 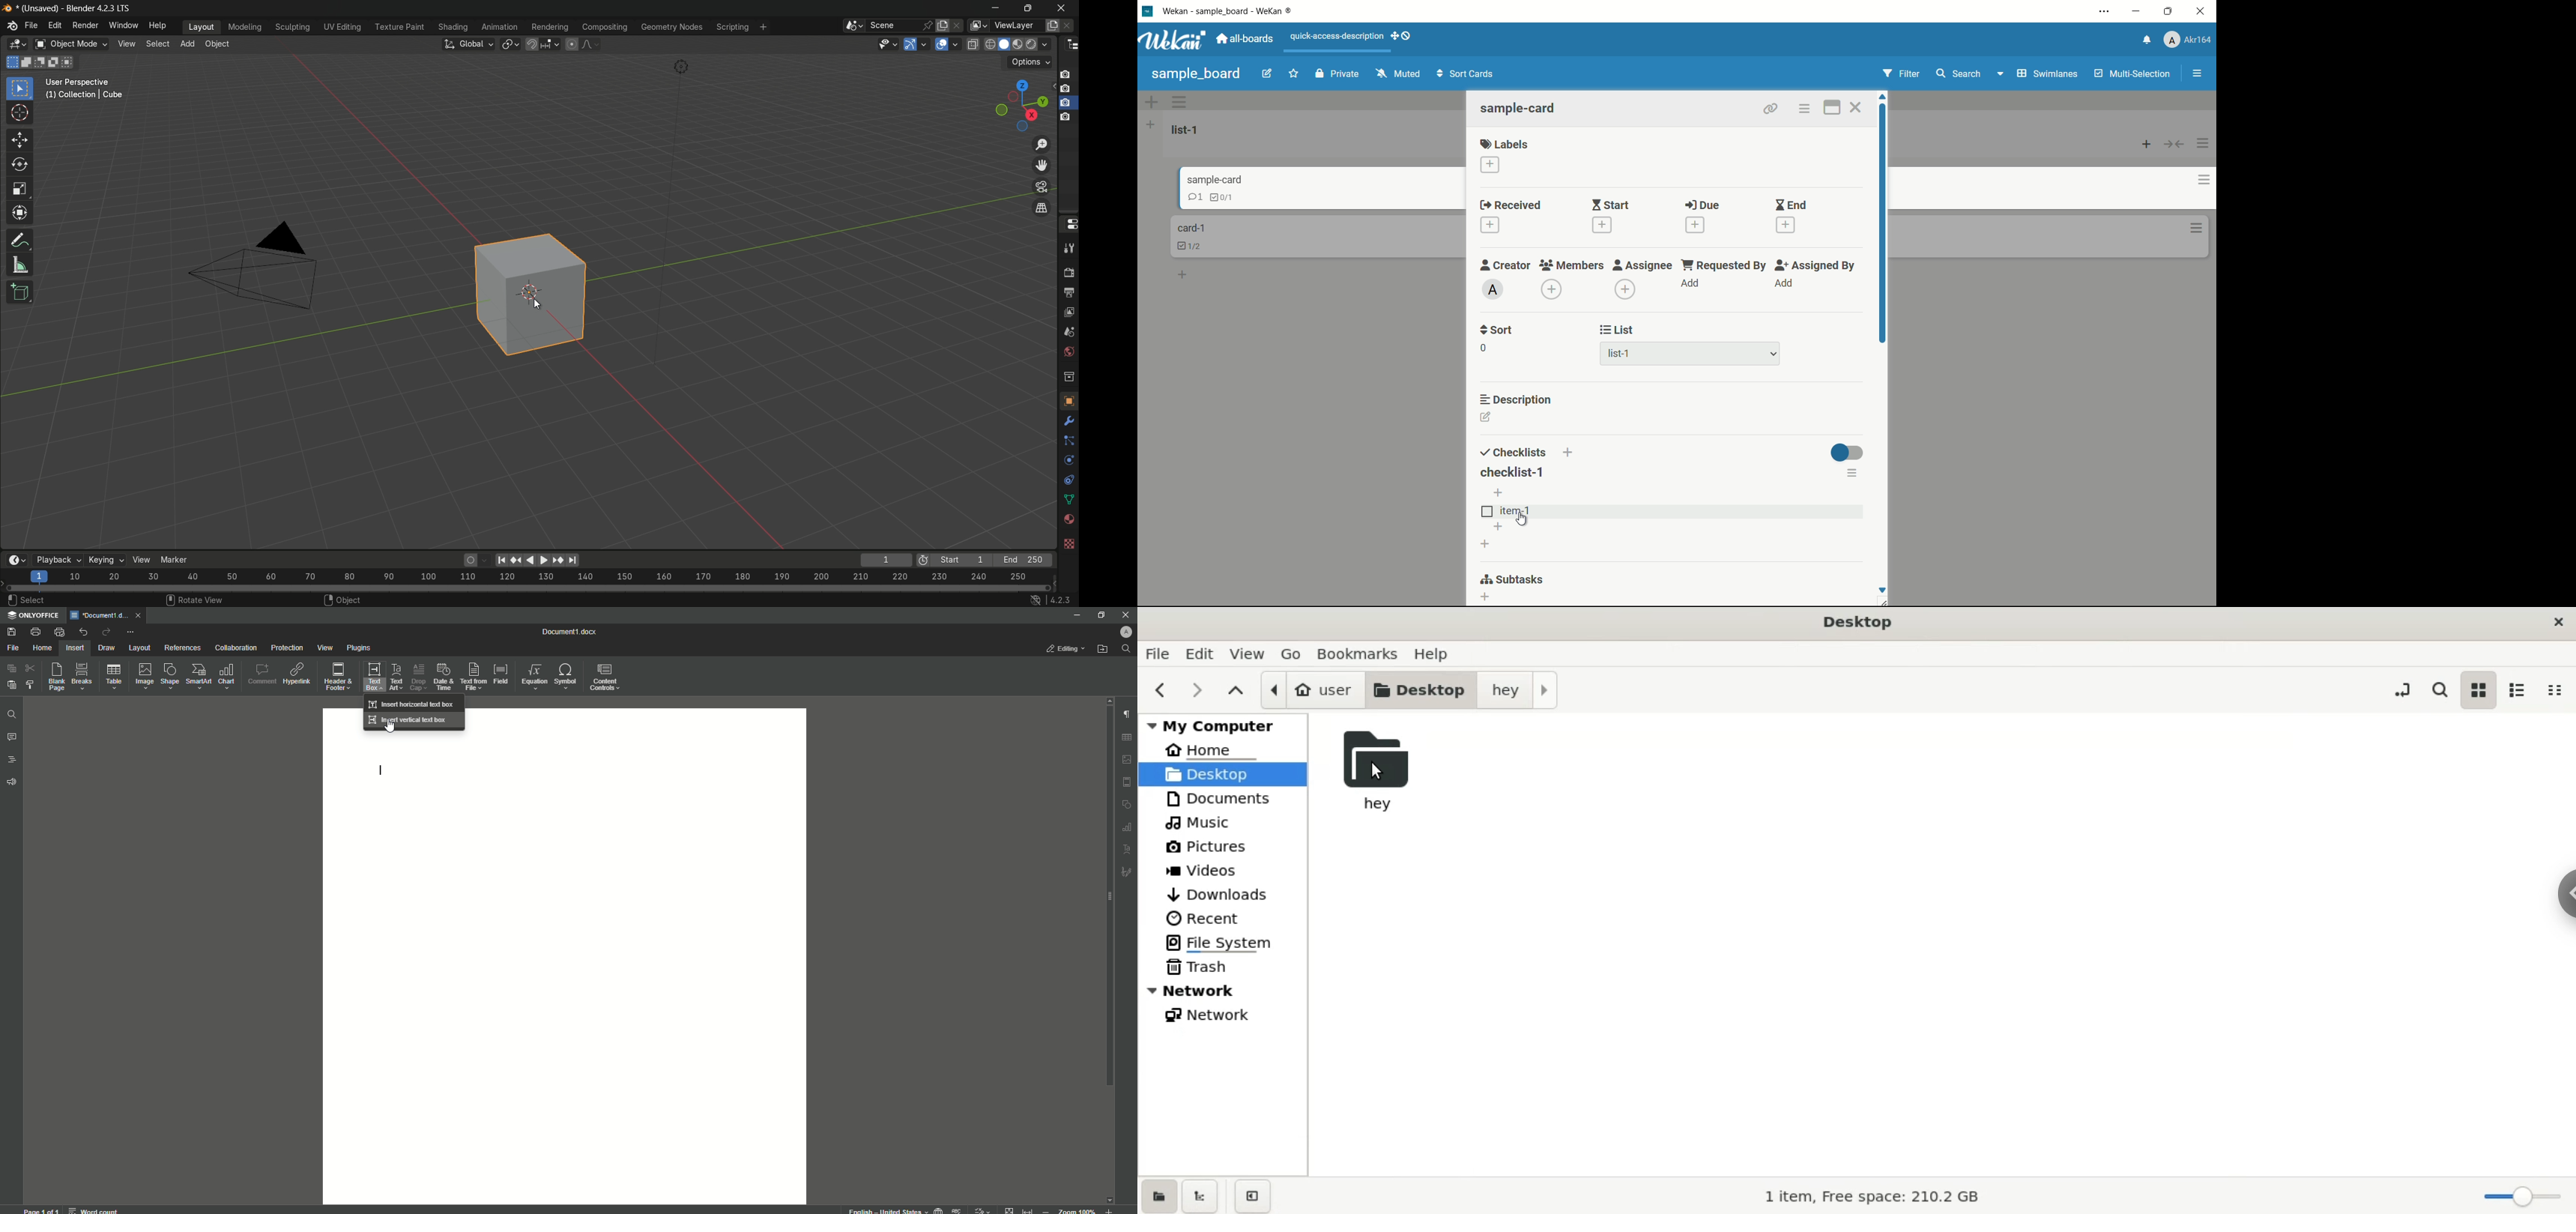 What do you see at coordinates (1402, 36) in the screenshot?
I see `show-desktop-drag-handles` at bounding box center [1402, 36].